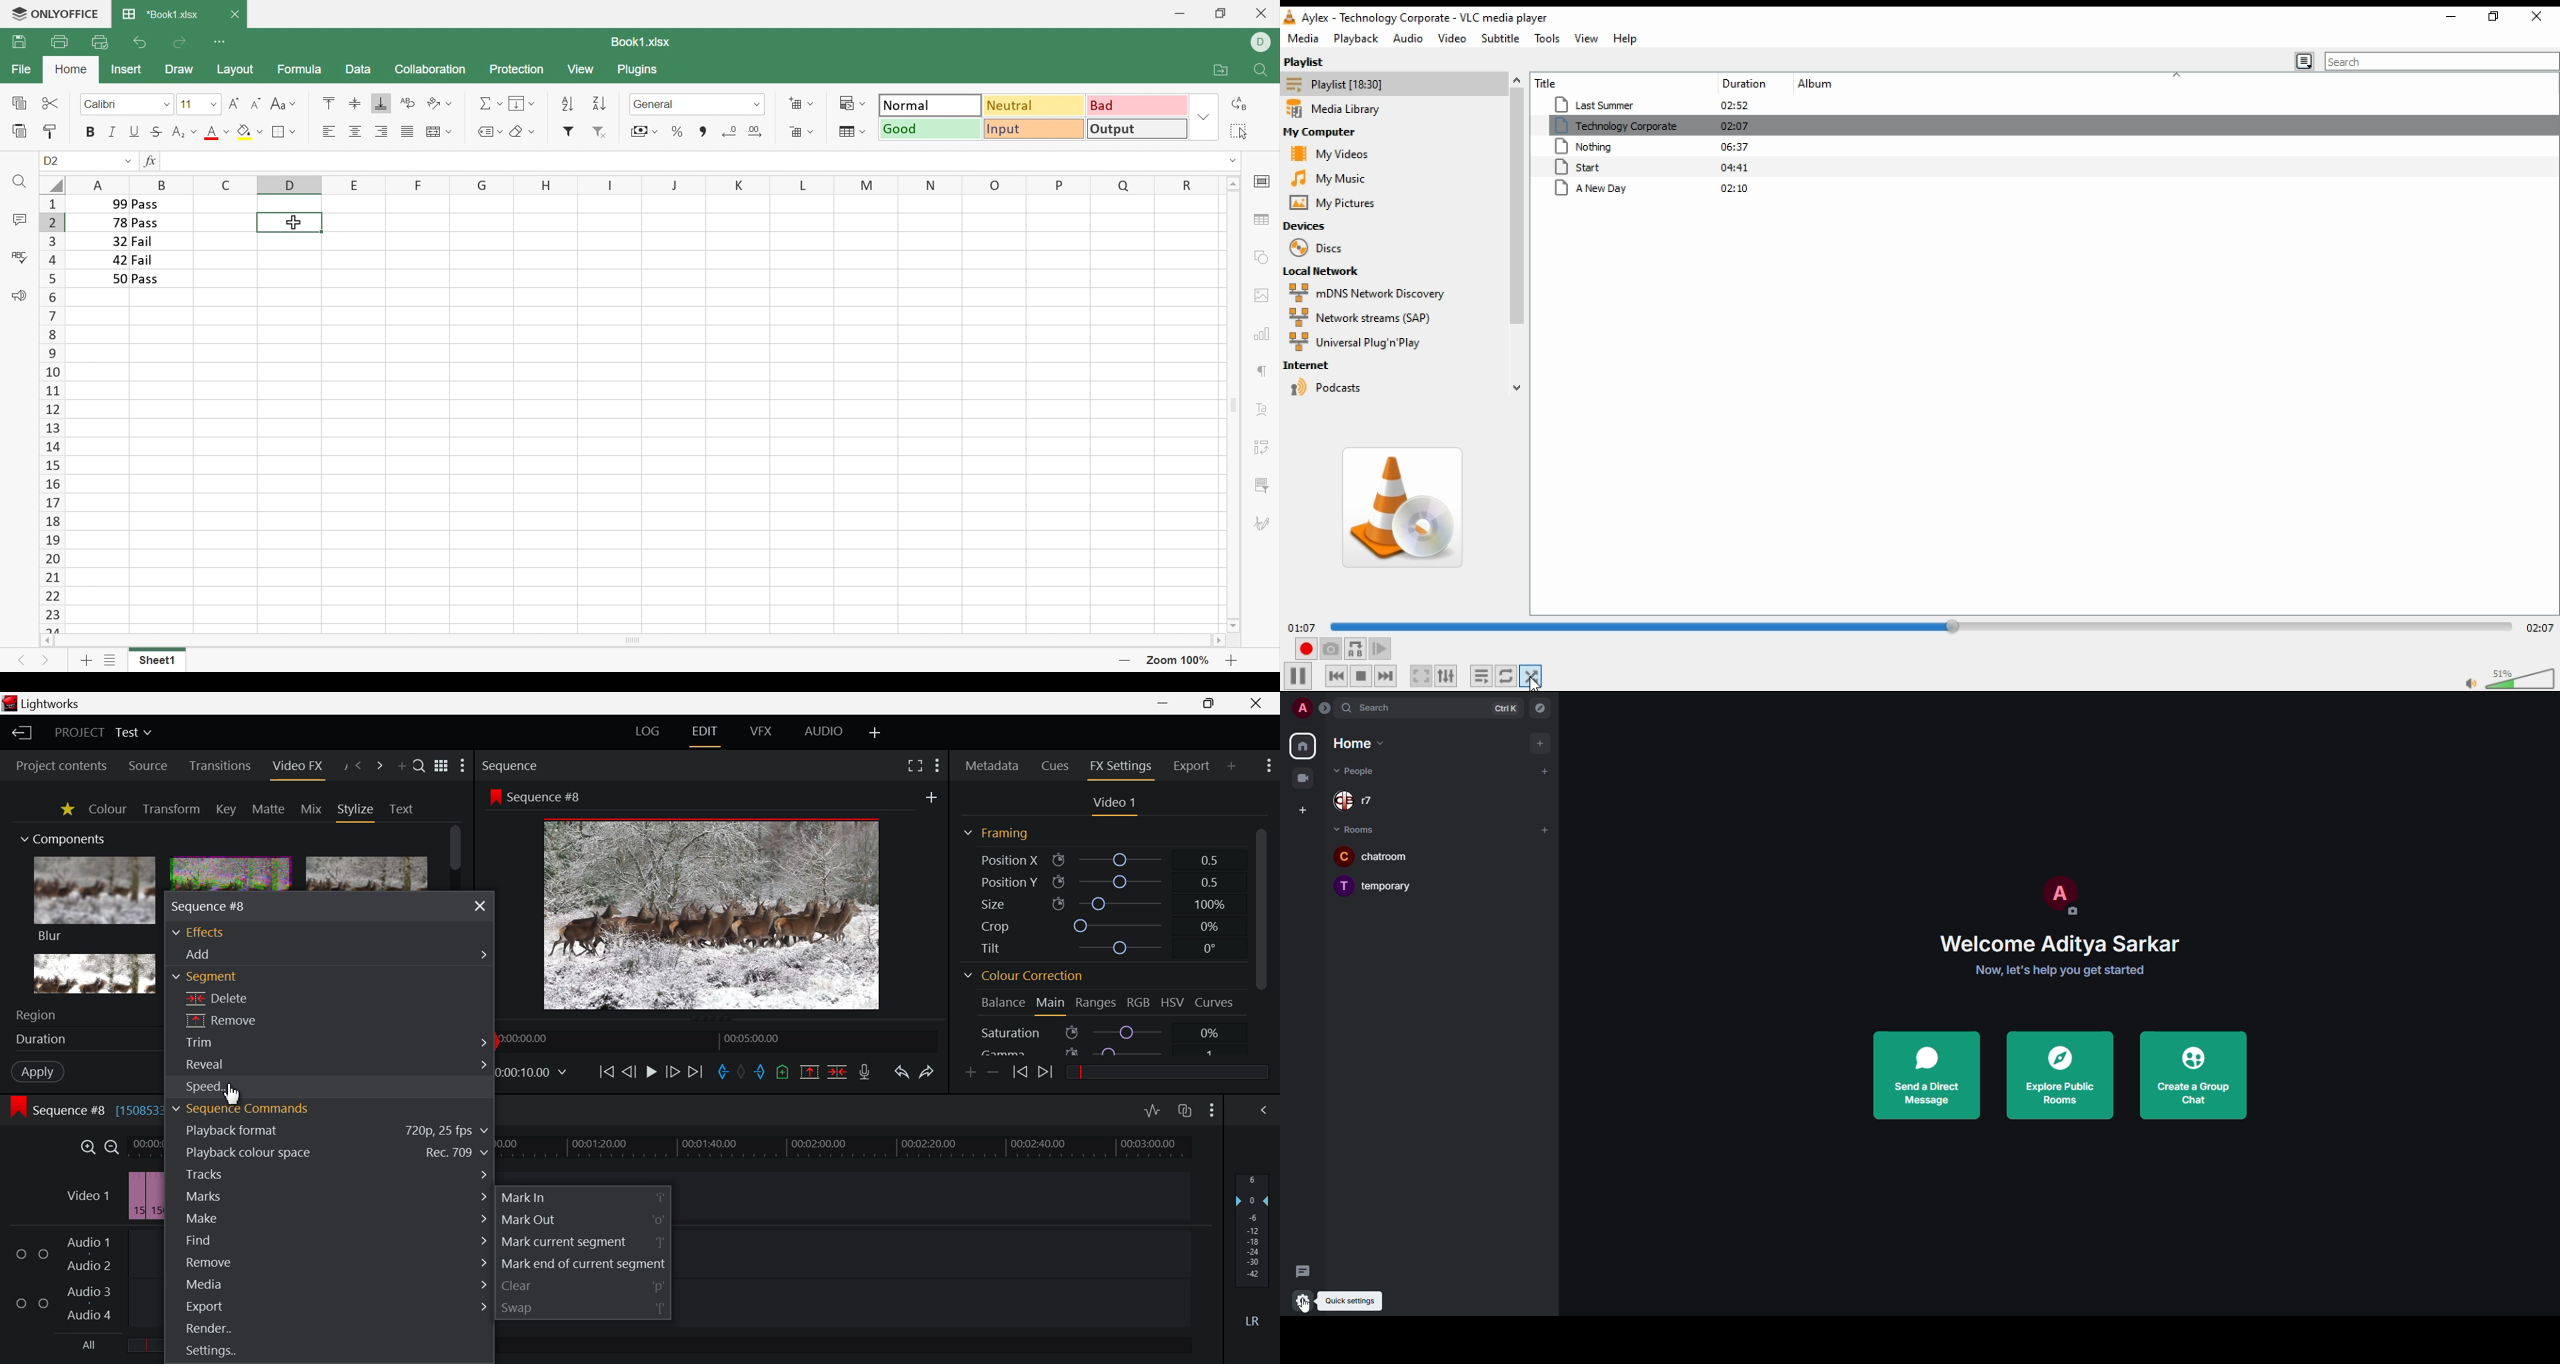  What do you see at coordinates (109, 661) in the screenshot?
I see `List of sheets` at bounding box center [109, 661].